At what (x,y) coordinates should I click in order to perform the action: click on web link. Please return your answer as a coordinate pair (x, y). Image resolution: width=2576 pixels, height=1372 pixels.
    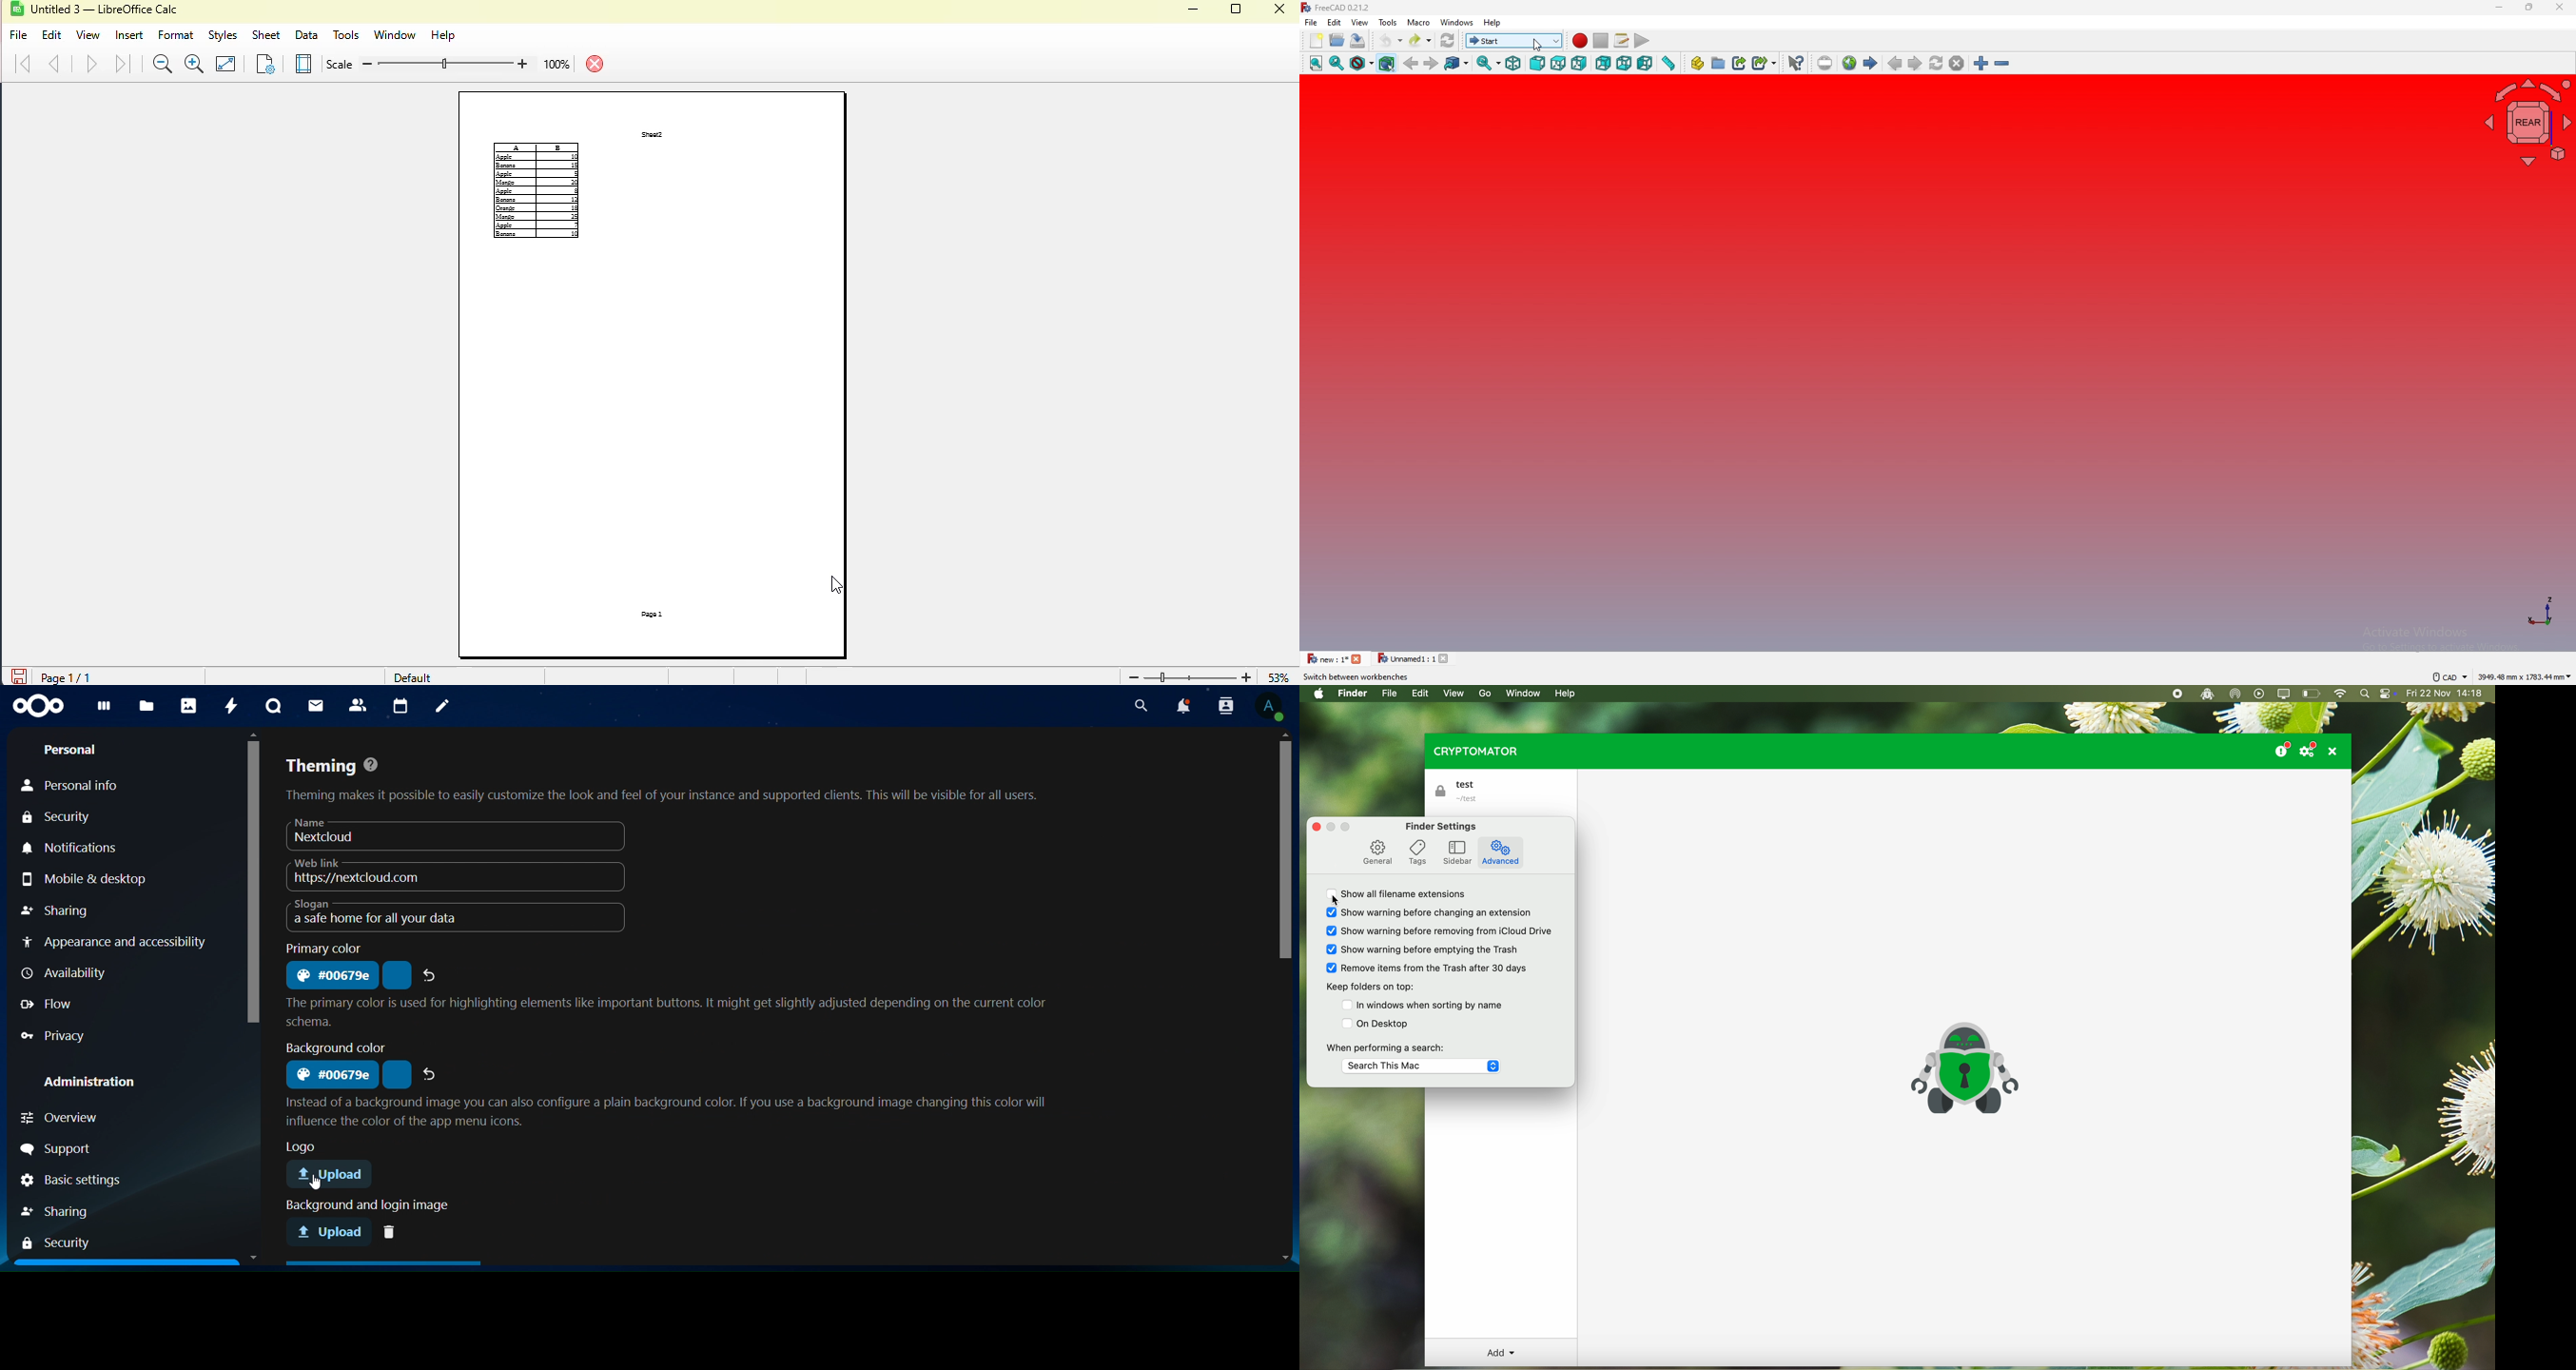
    Looking at the image, I should click on (388, 873).